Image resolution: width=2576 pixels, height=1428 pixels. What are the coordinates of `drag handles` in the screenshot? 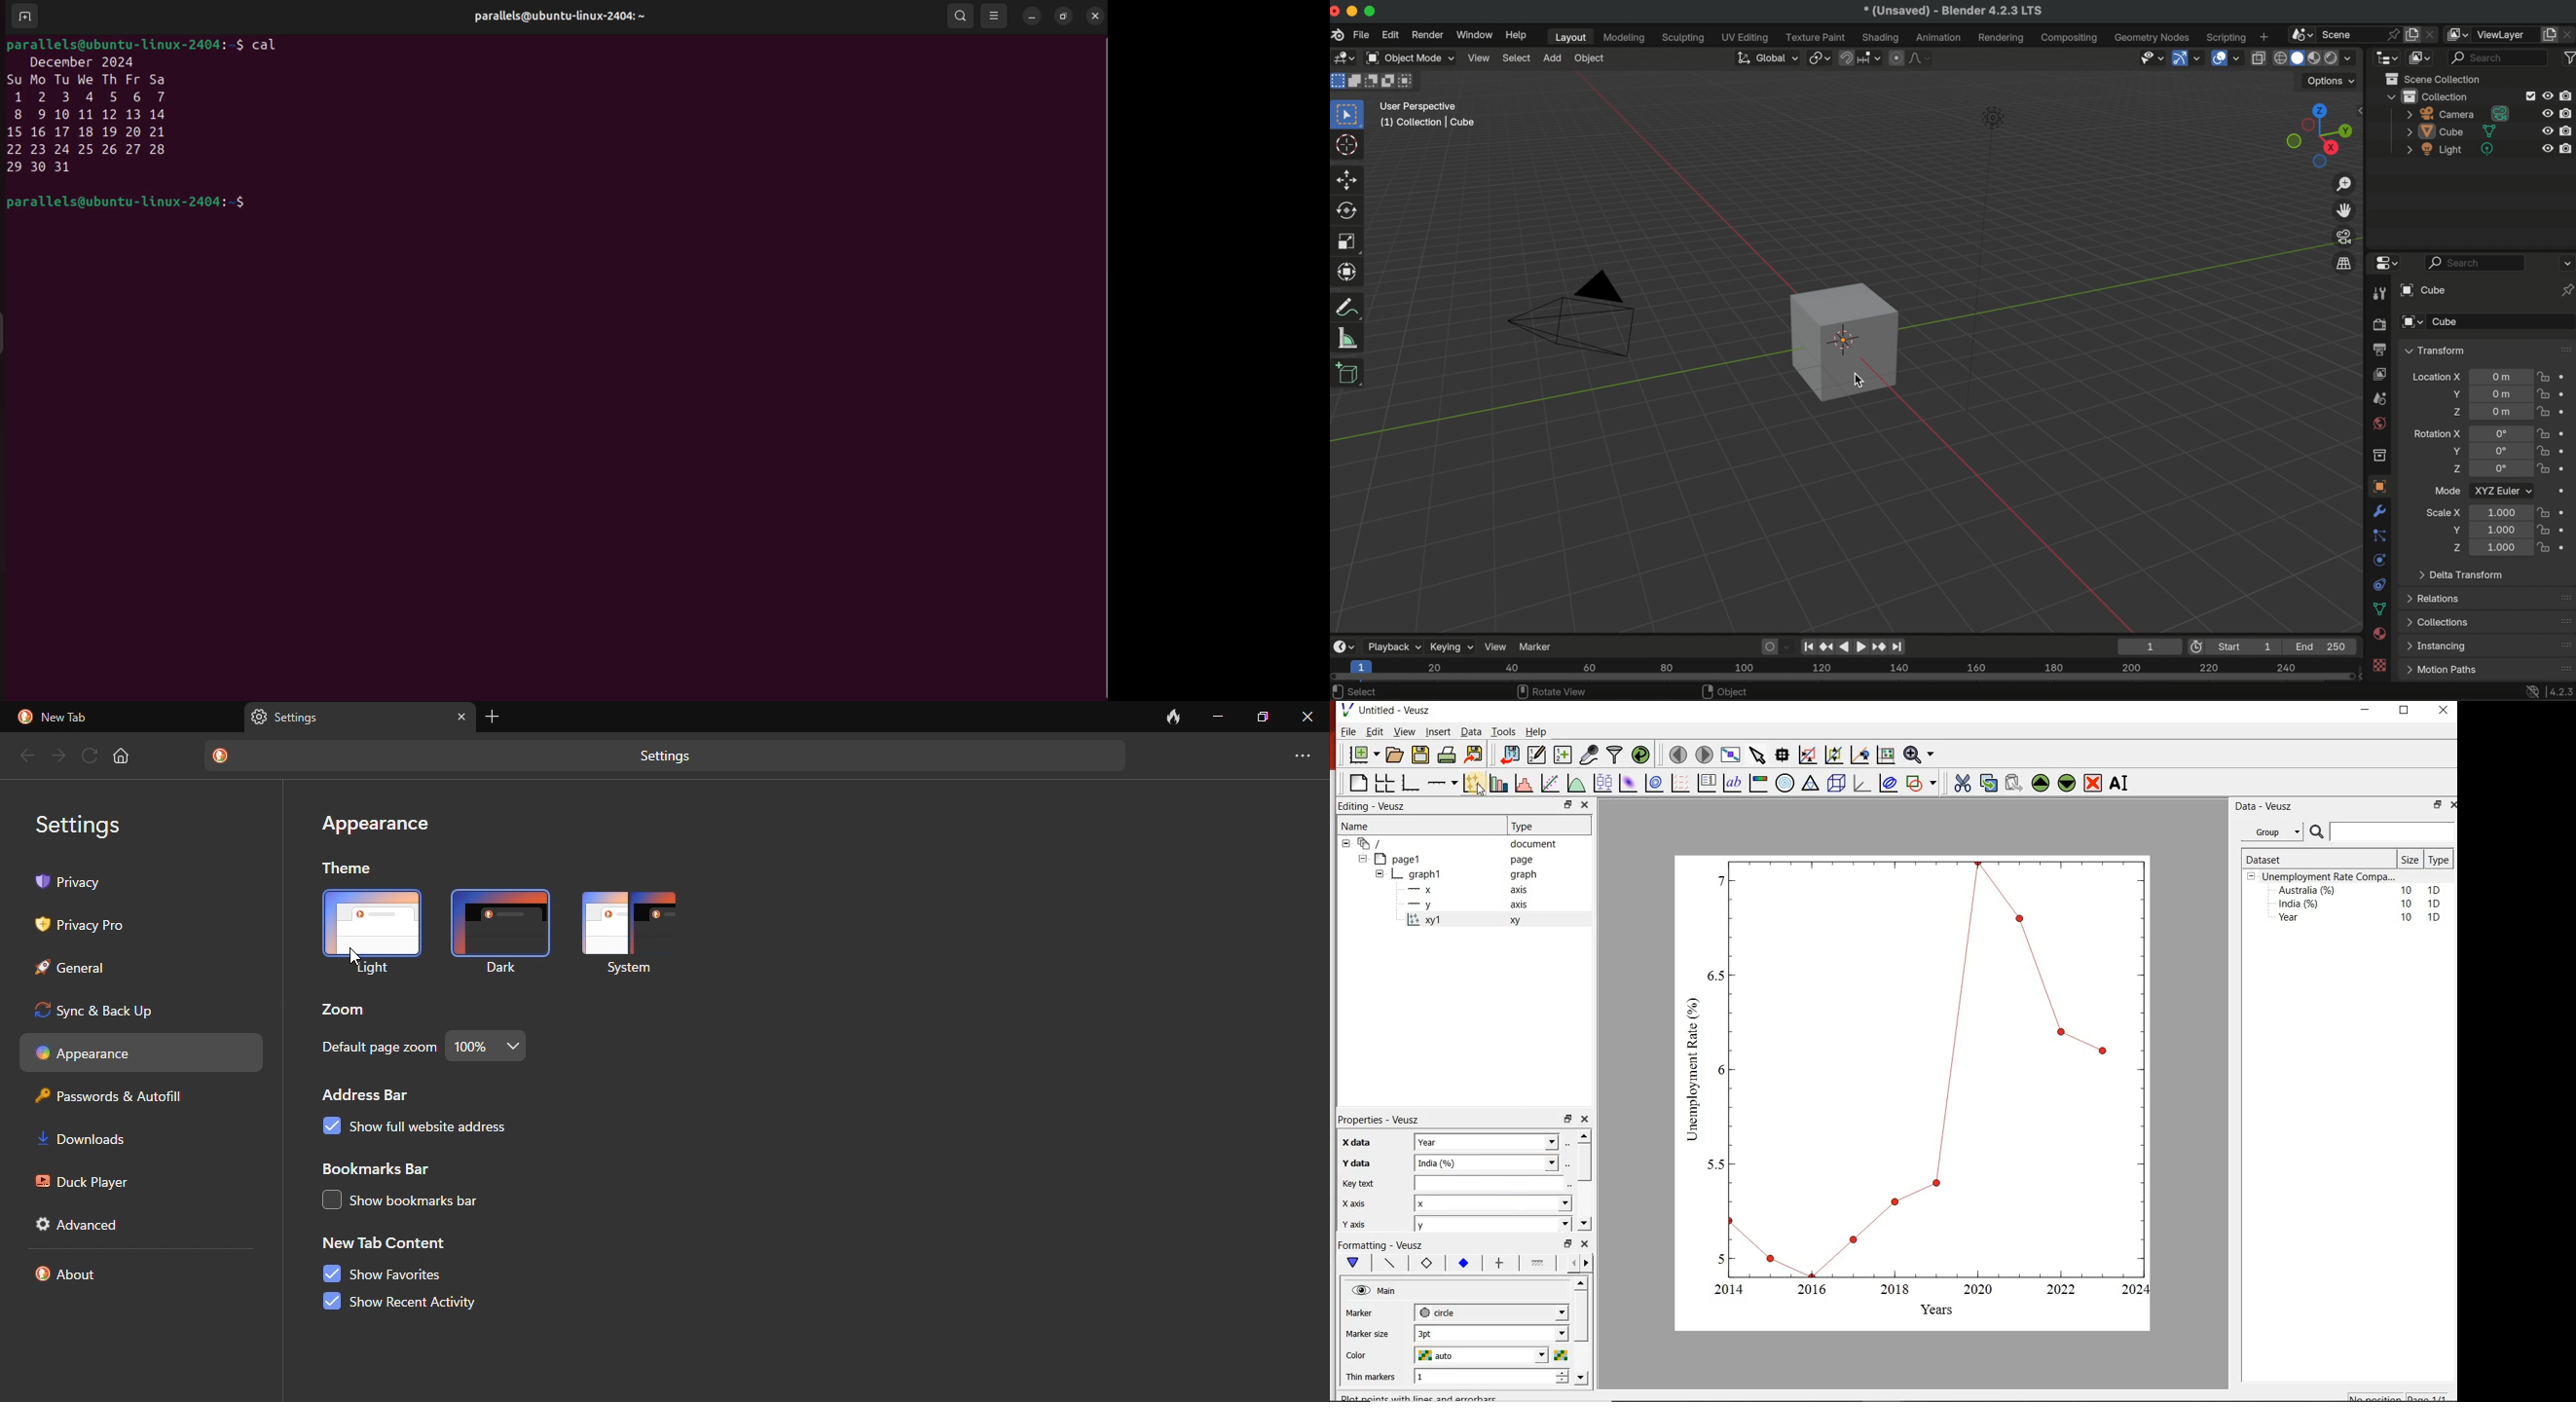 It's located at (2564, 349).